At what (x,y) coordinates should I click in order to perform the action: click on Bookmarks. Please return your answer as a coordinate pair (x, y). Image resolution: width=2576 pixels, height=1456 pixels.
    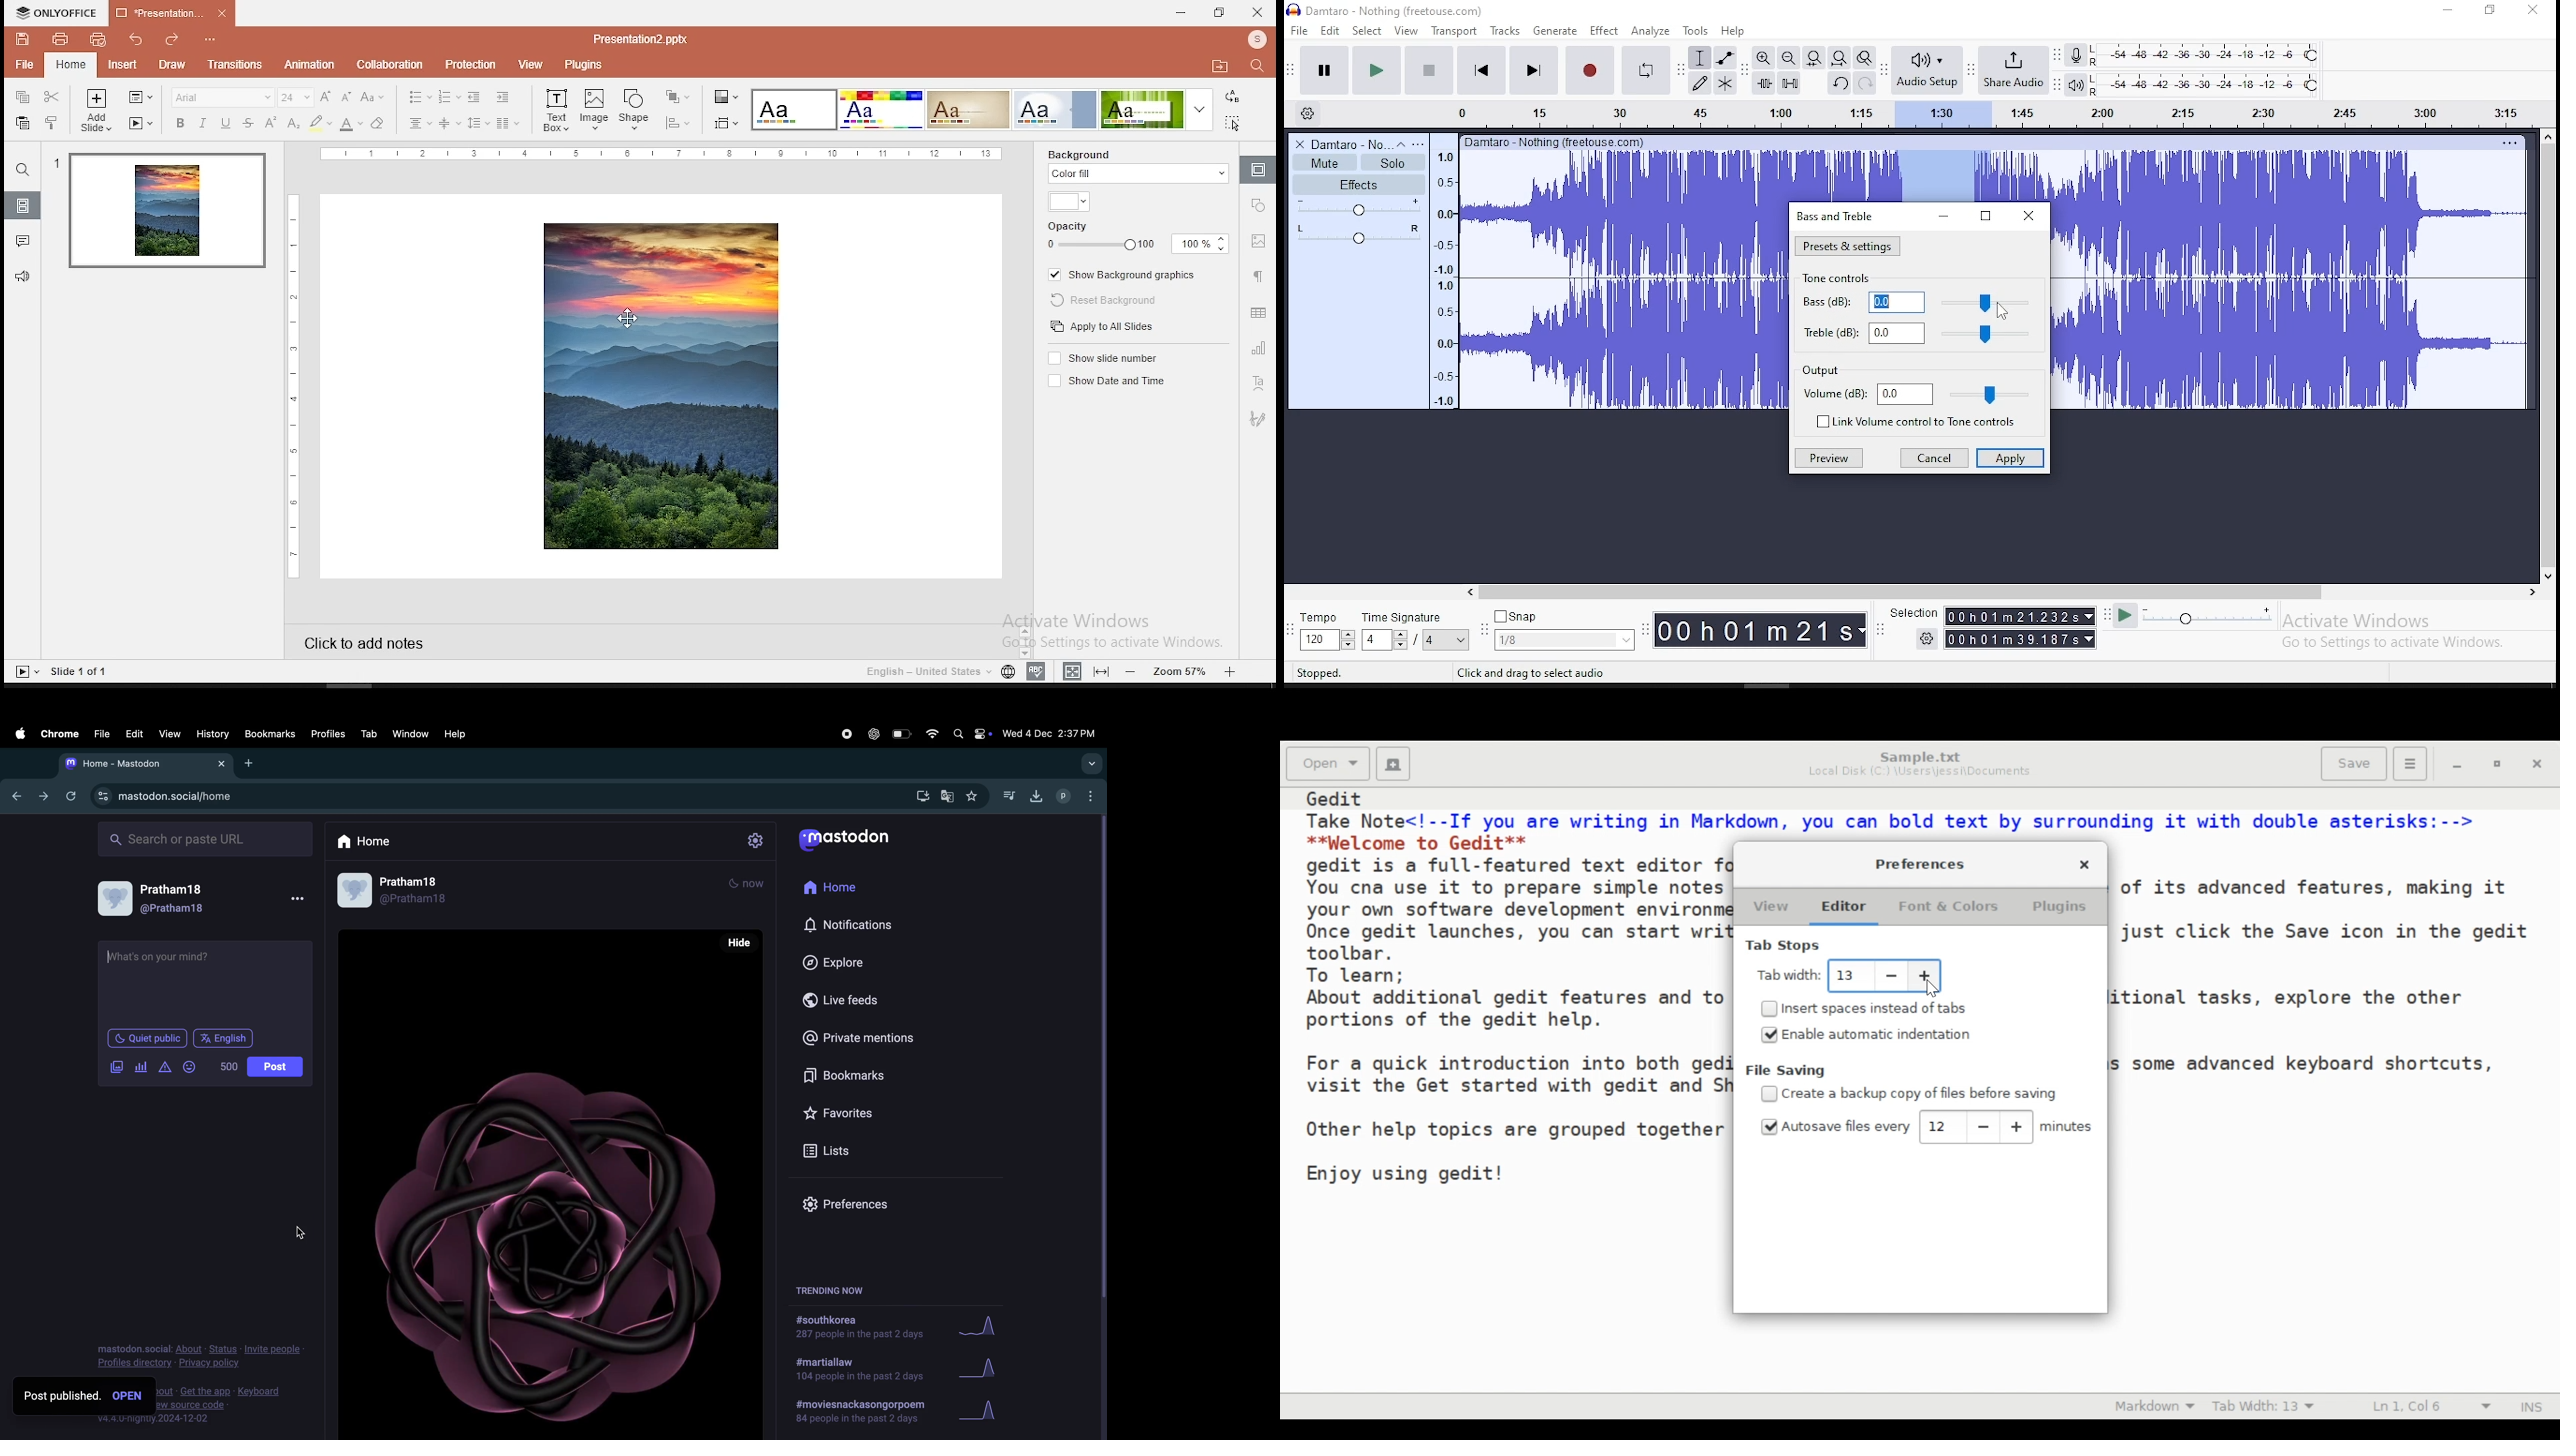
    Looking at the image, I should click on (271, 735).